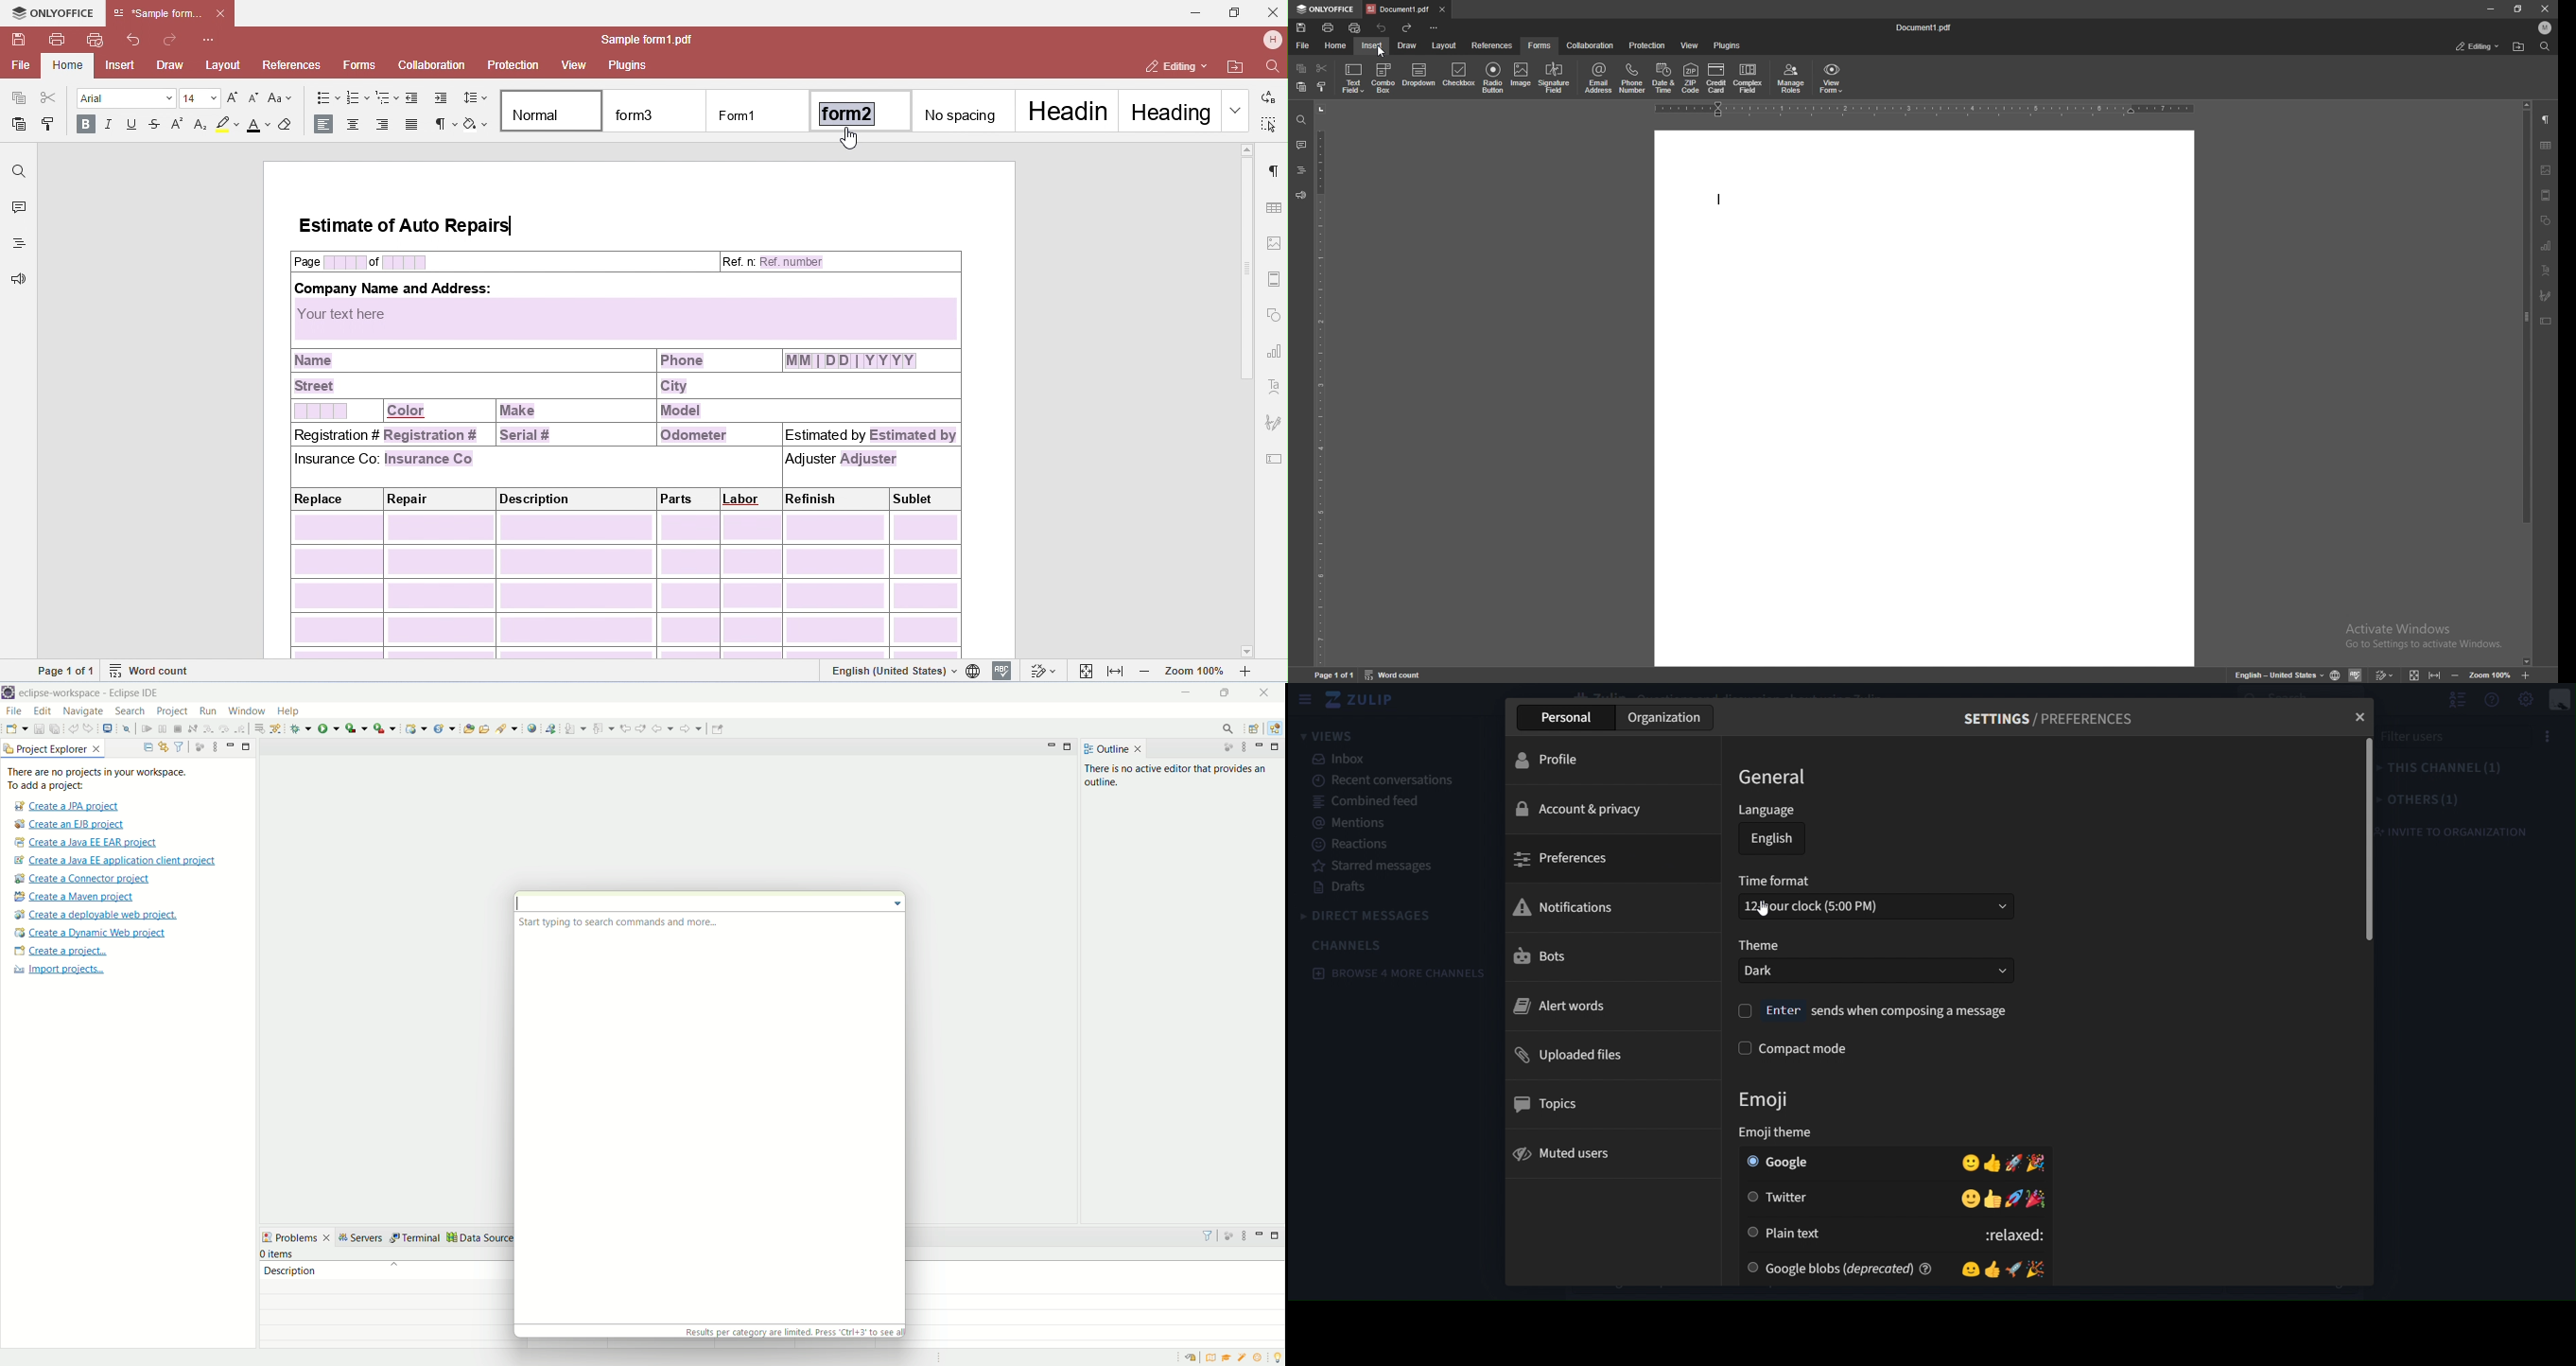 The height and width of the screenshot is (1372, 2576). I want to click on create a dynamic web project, so click(416, 729).